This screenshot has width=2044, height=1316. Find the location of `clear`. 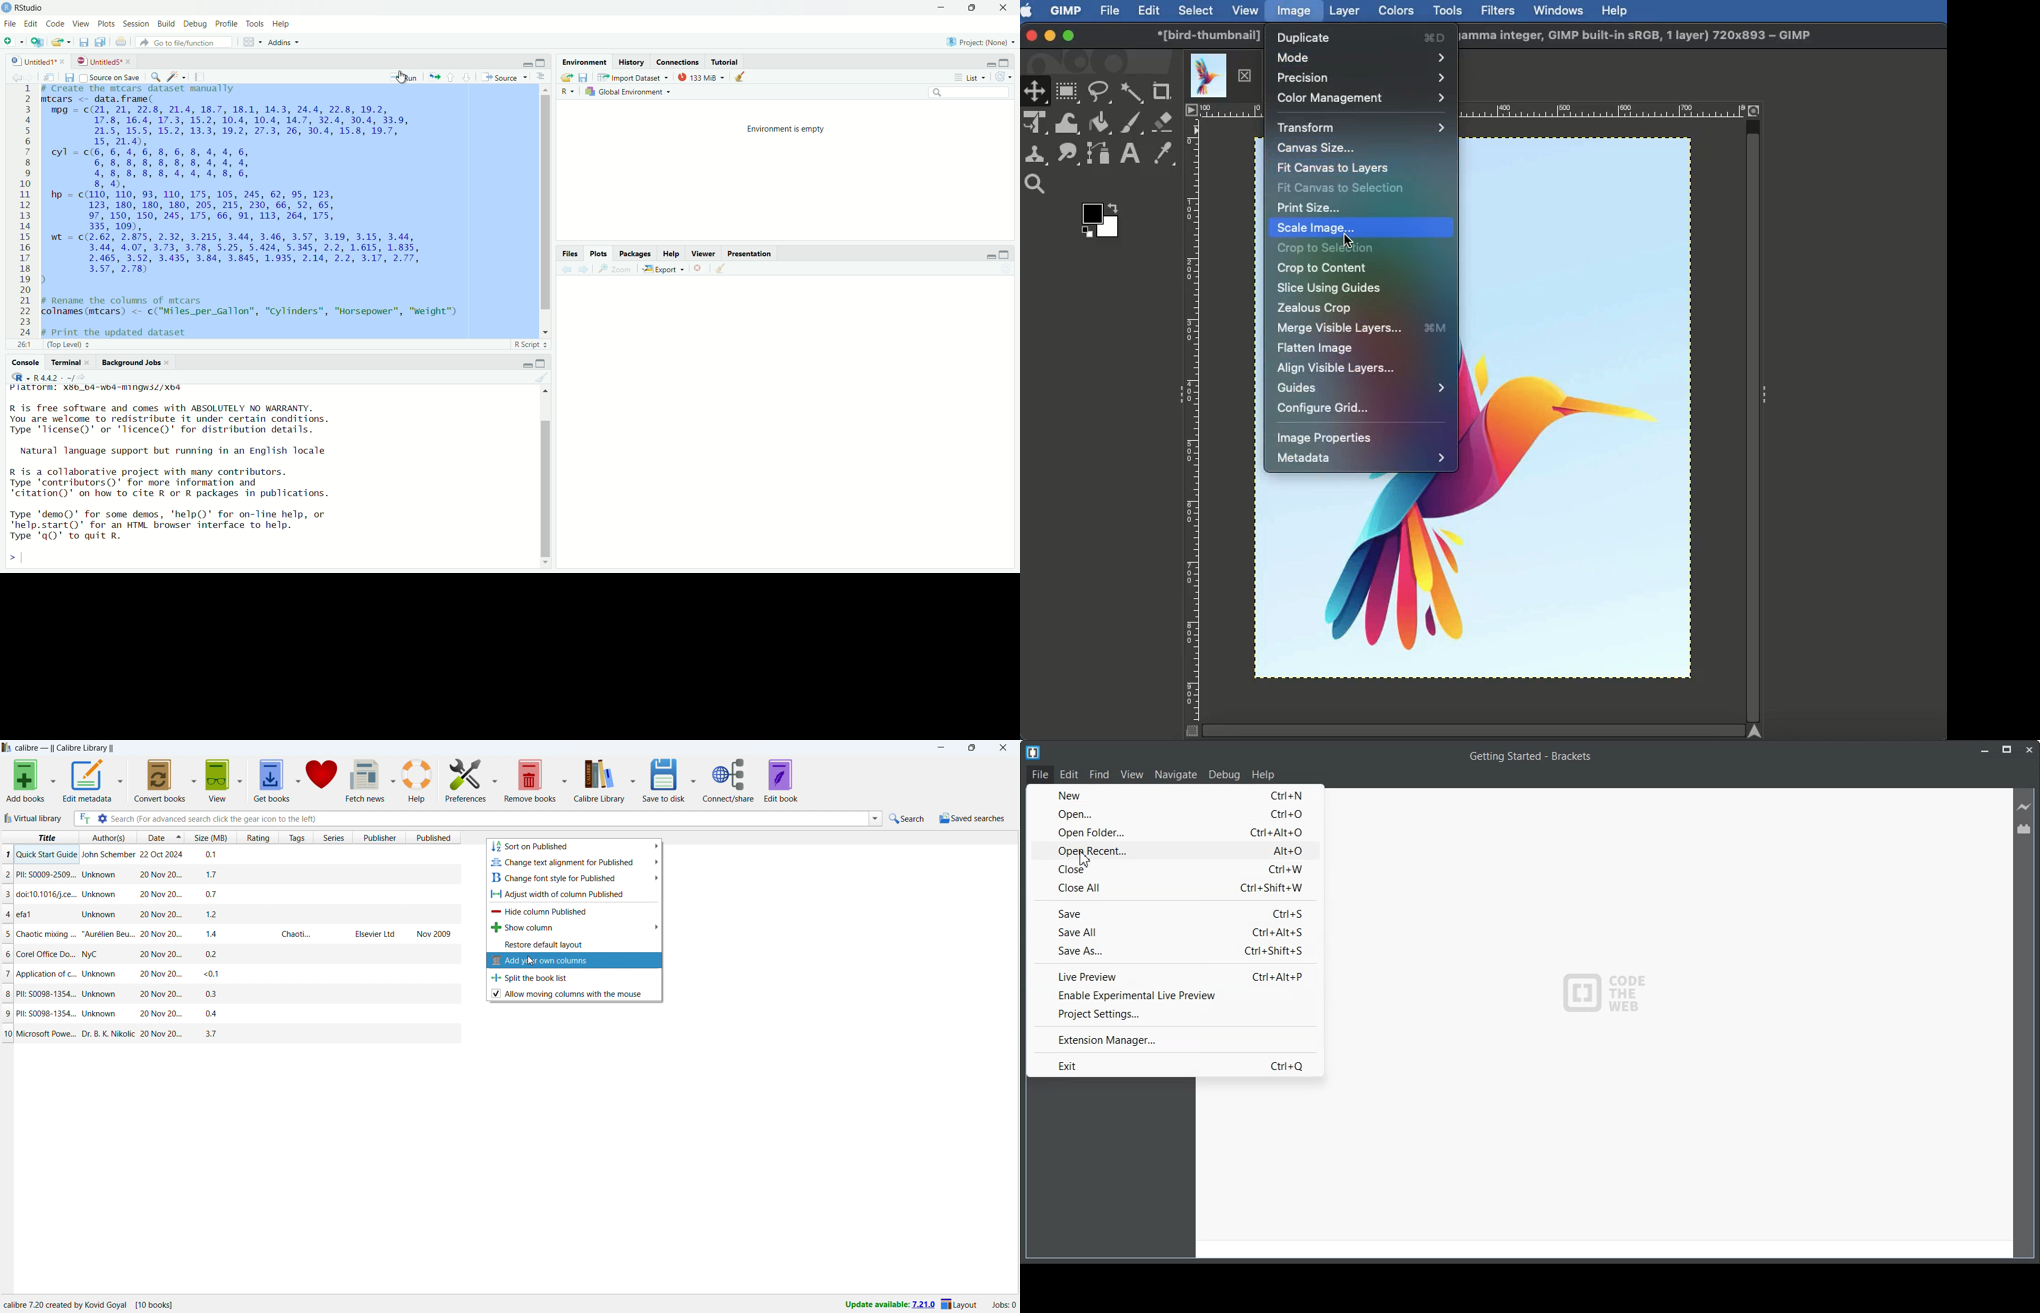

clear is located at coordinates (744, 78).